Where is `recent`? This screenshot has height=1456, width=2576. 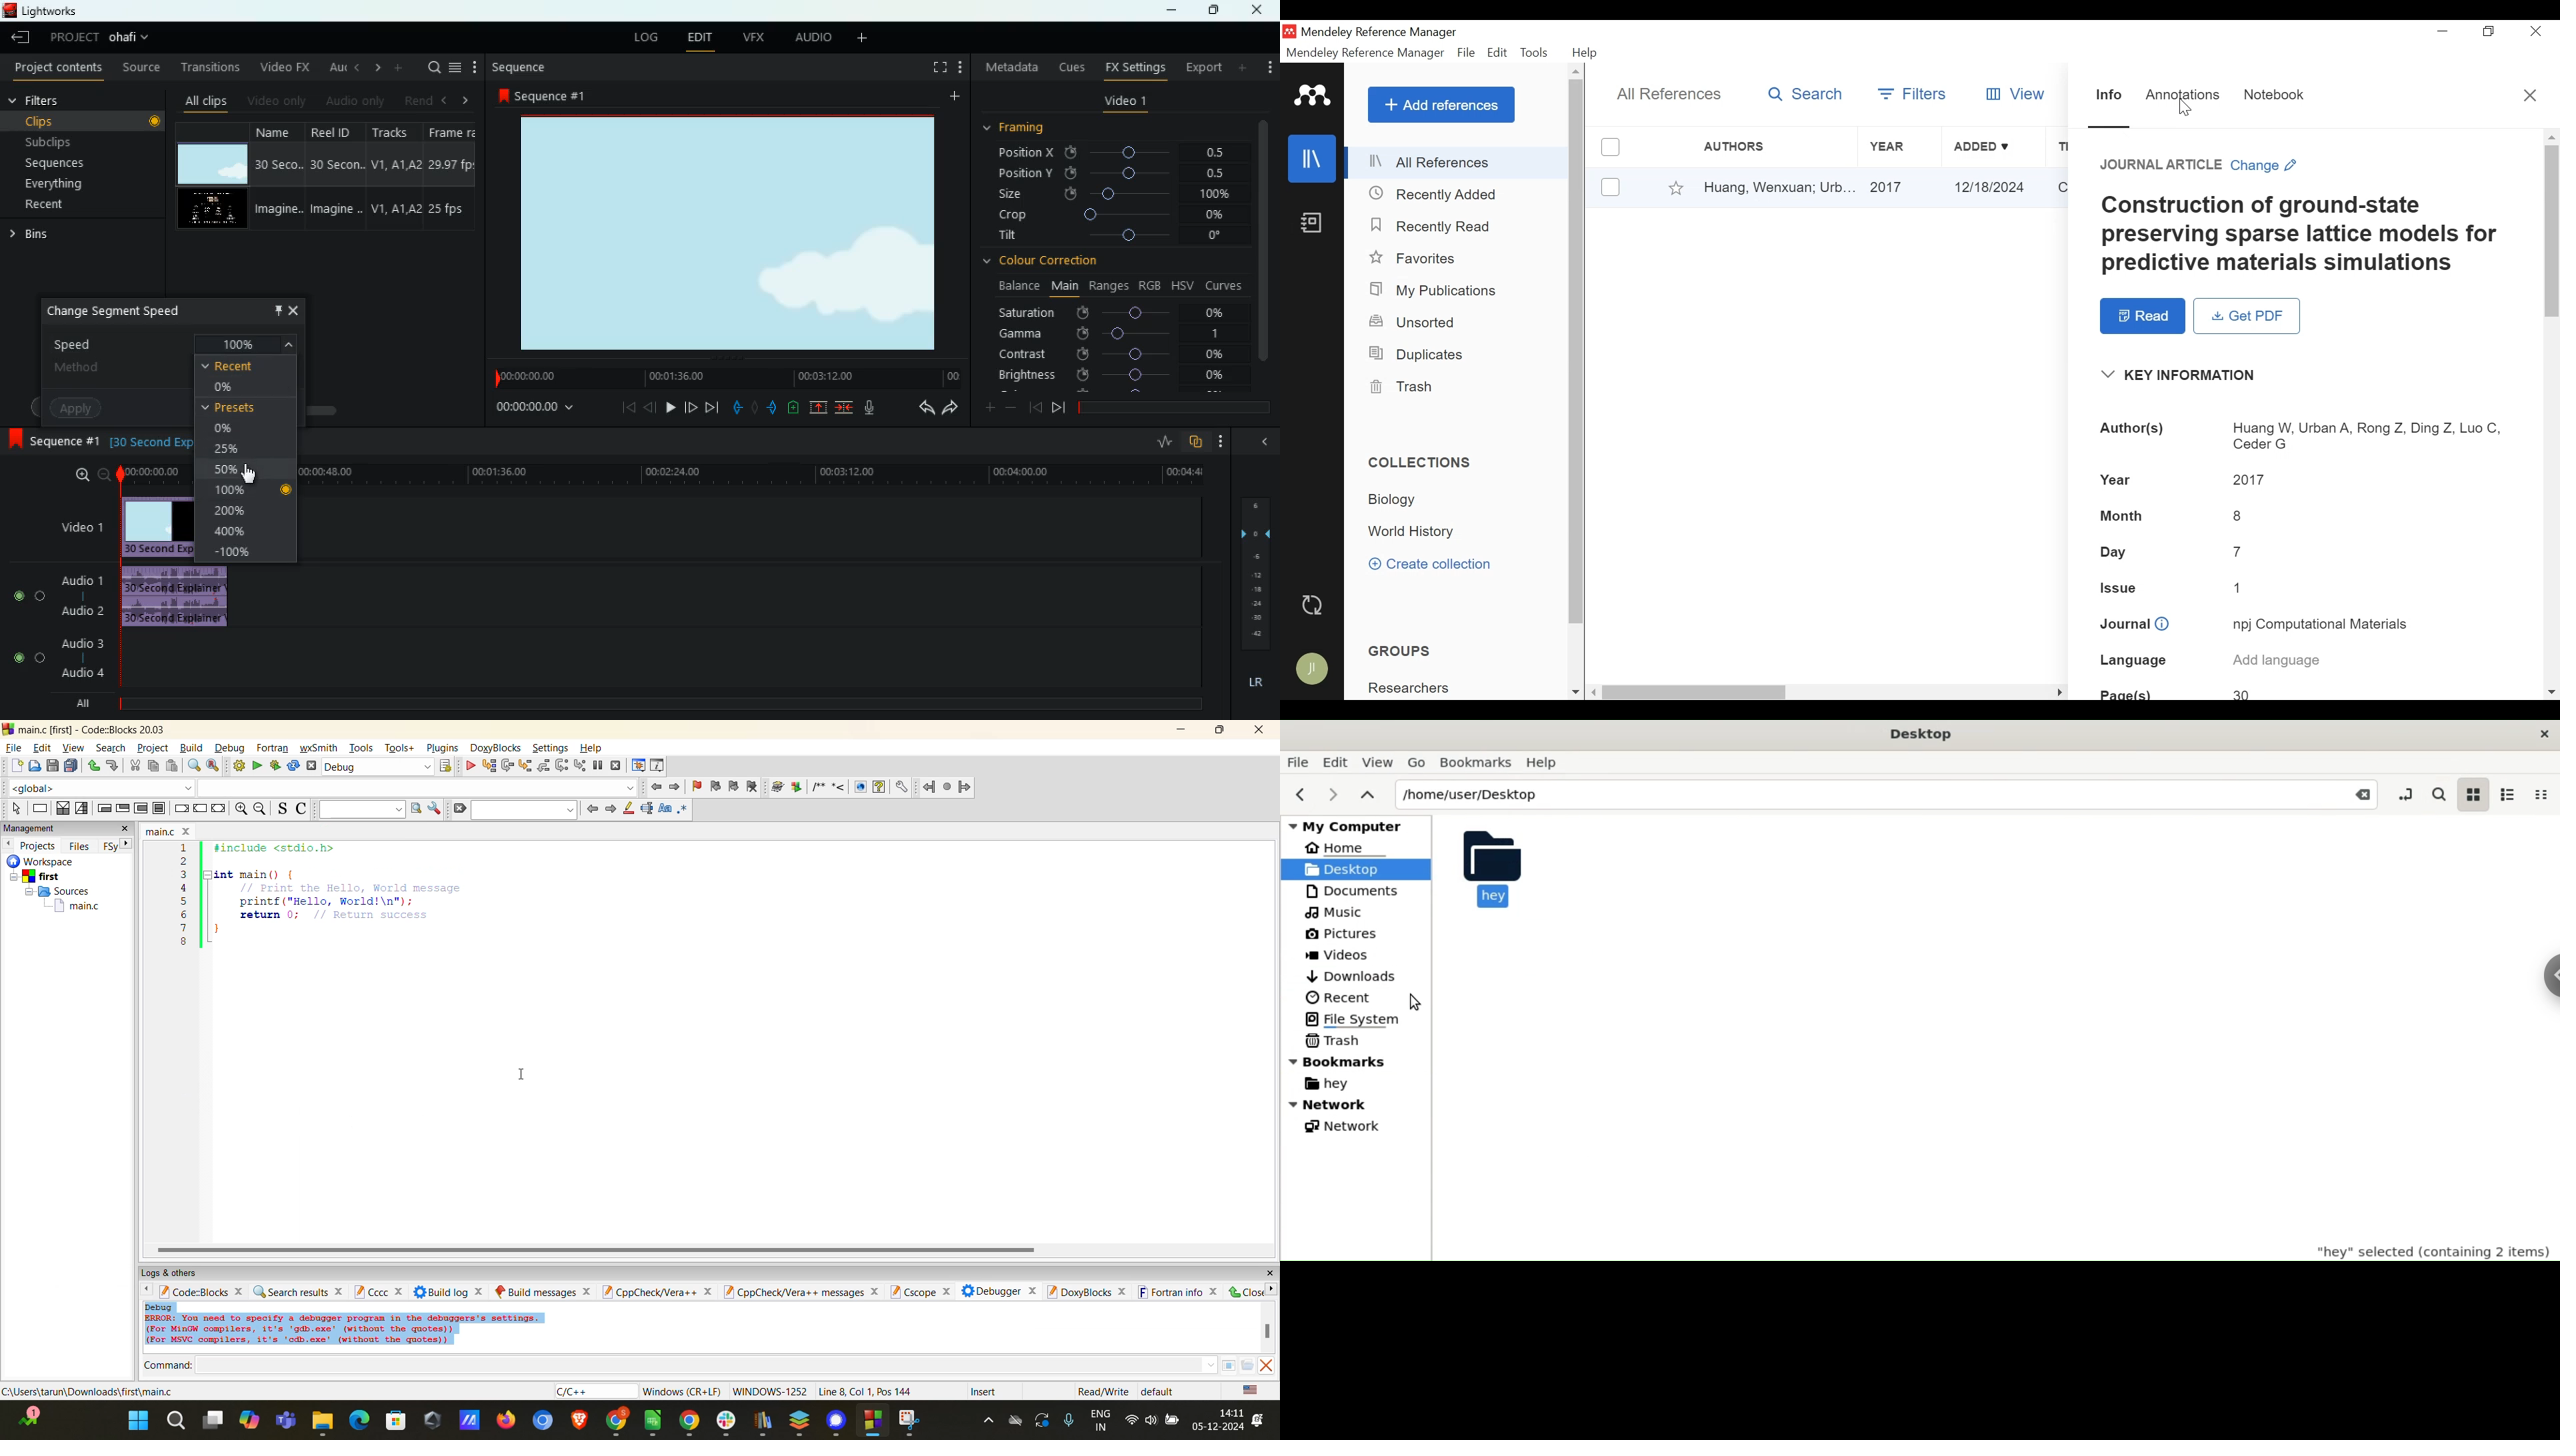 recent is located at coordinates (66, 206).